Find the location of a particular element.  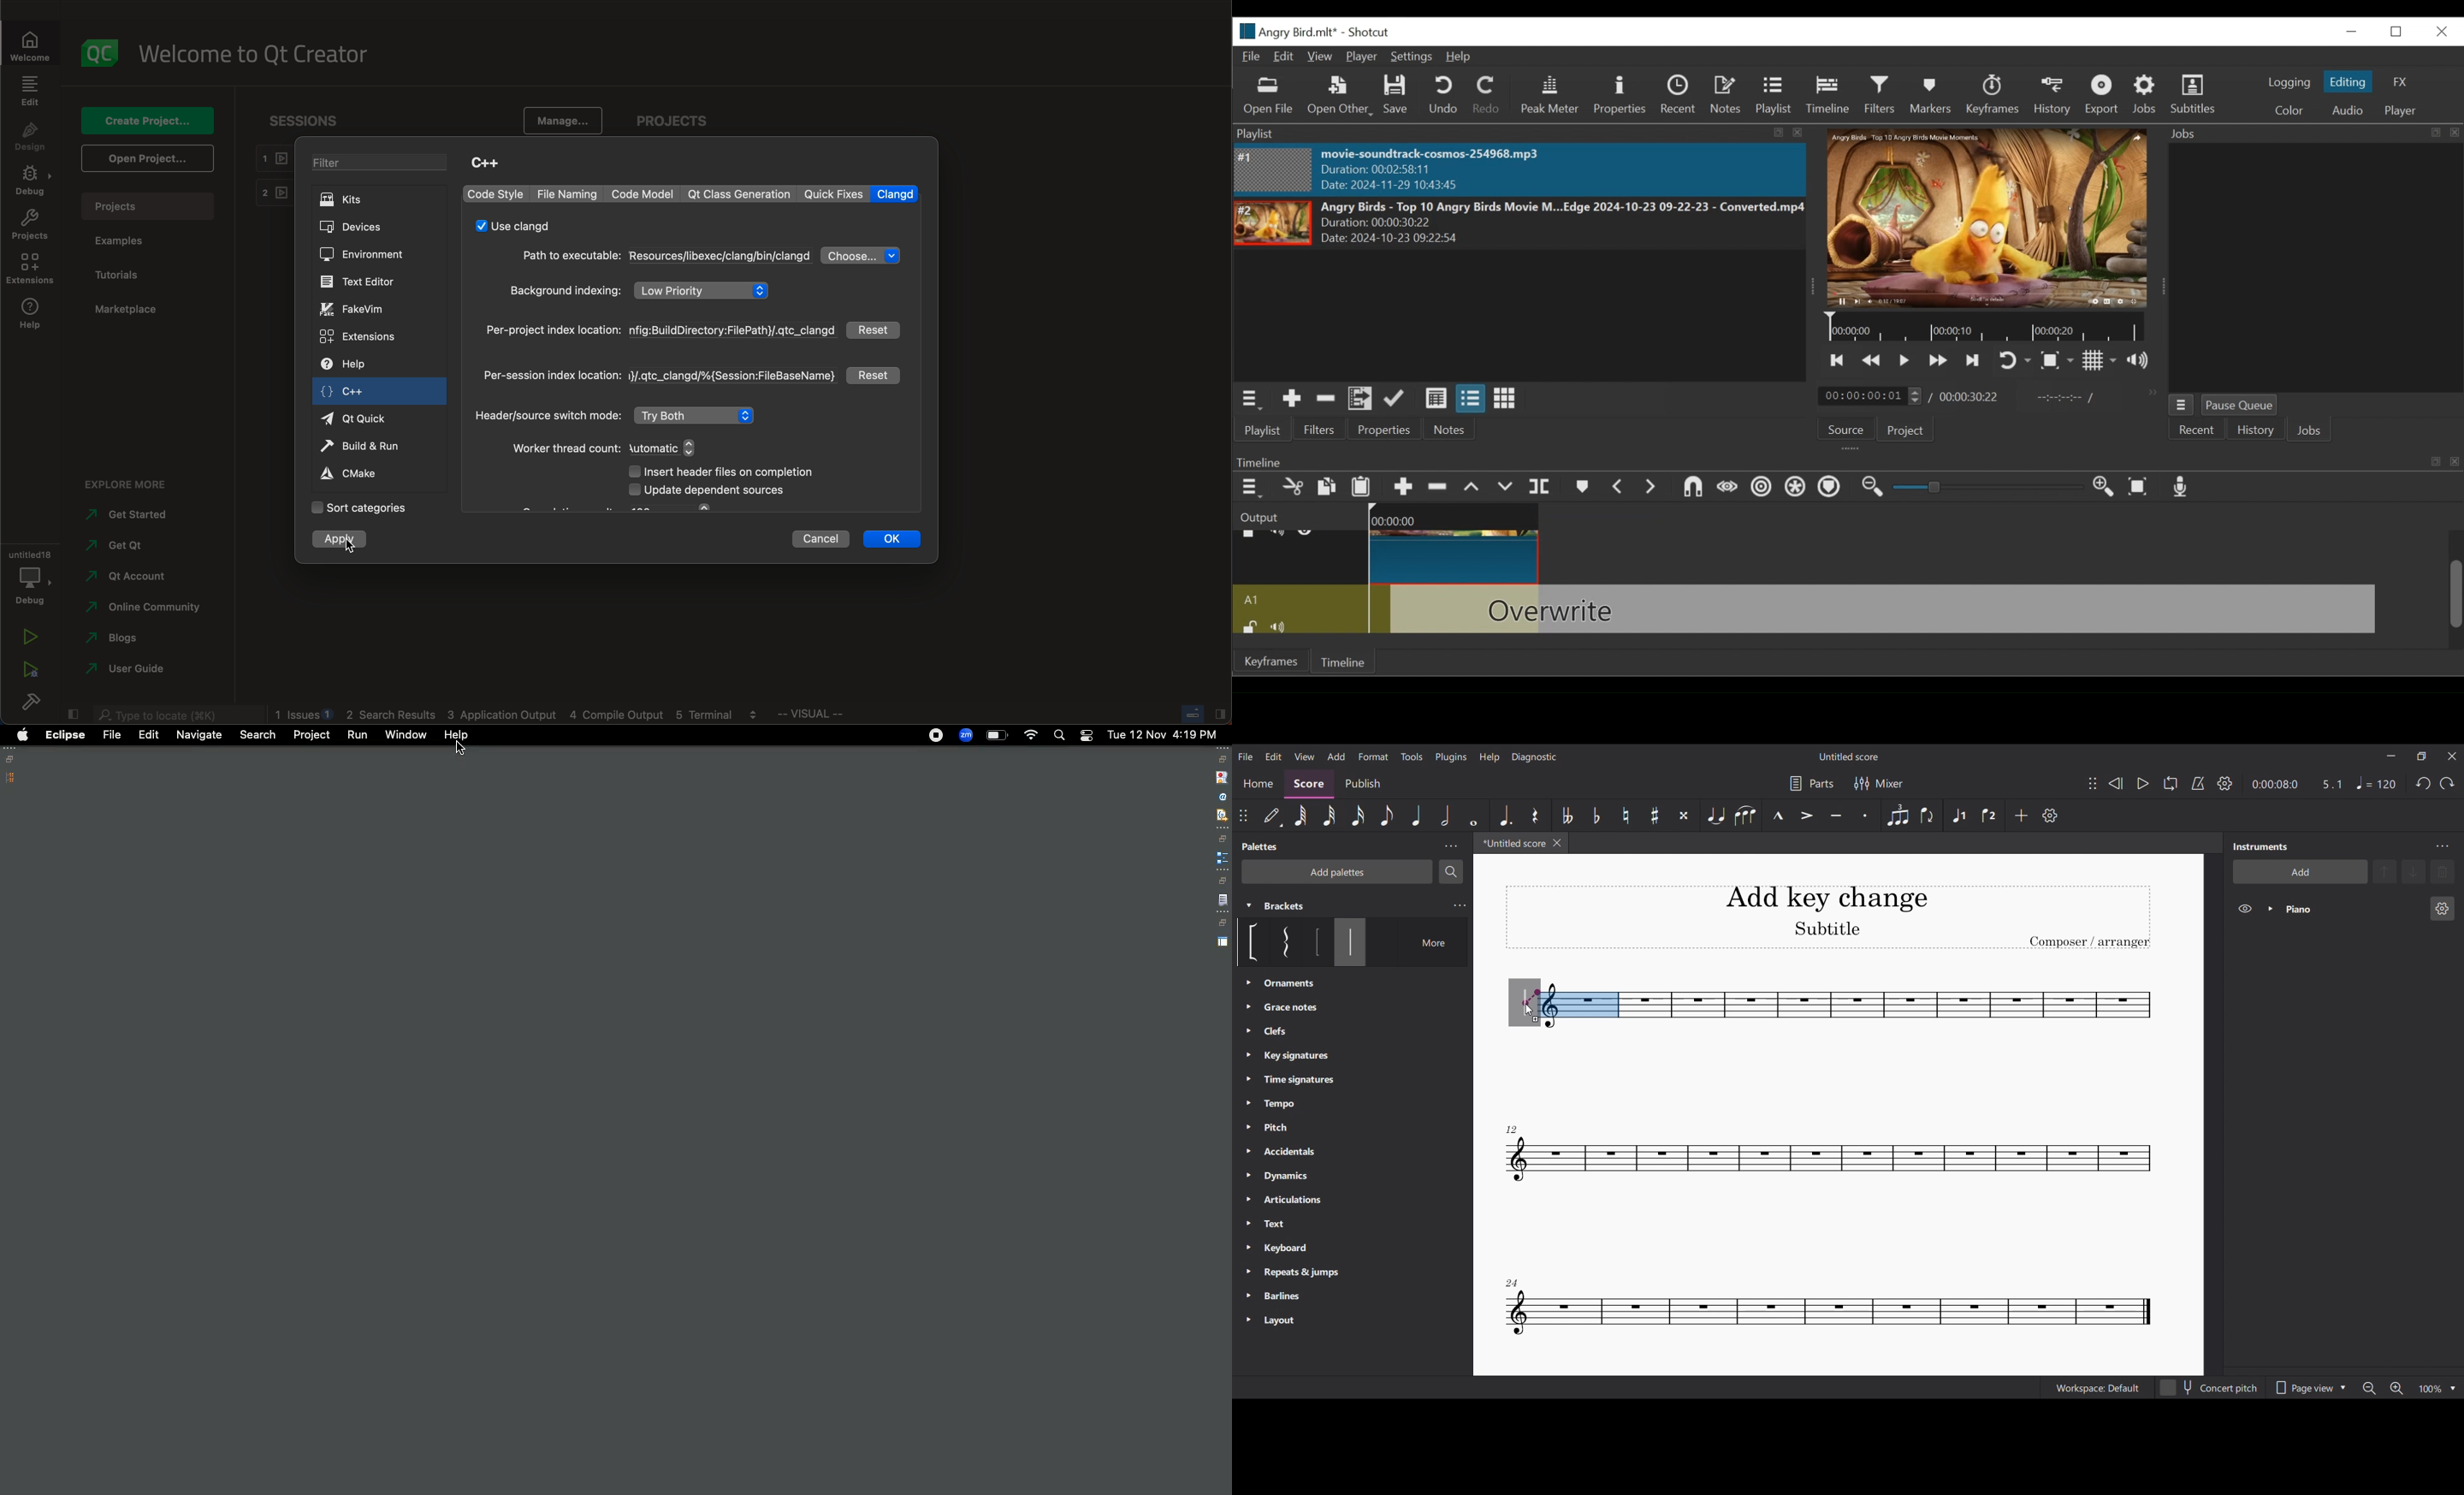

debug is located at coordinates (32, 180).